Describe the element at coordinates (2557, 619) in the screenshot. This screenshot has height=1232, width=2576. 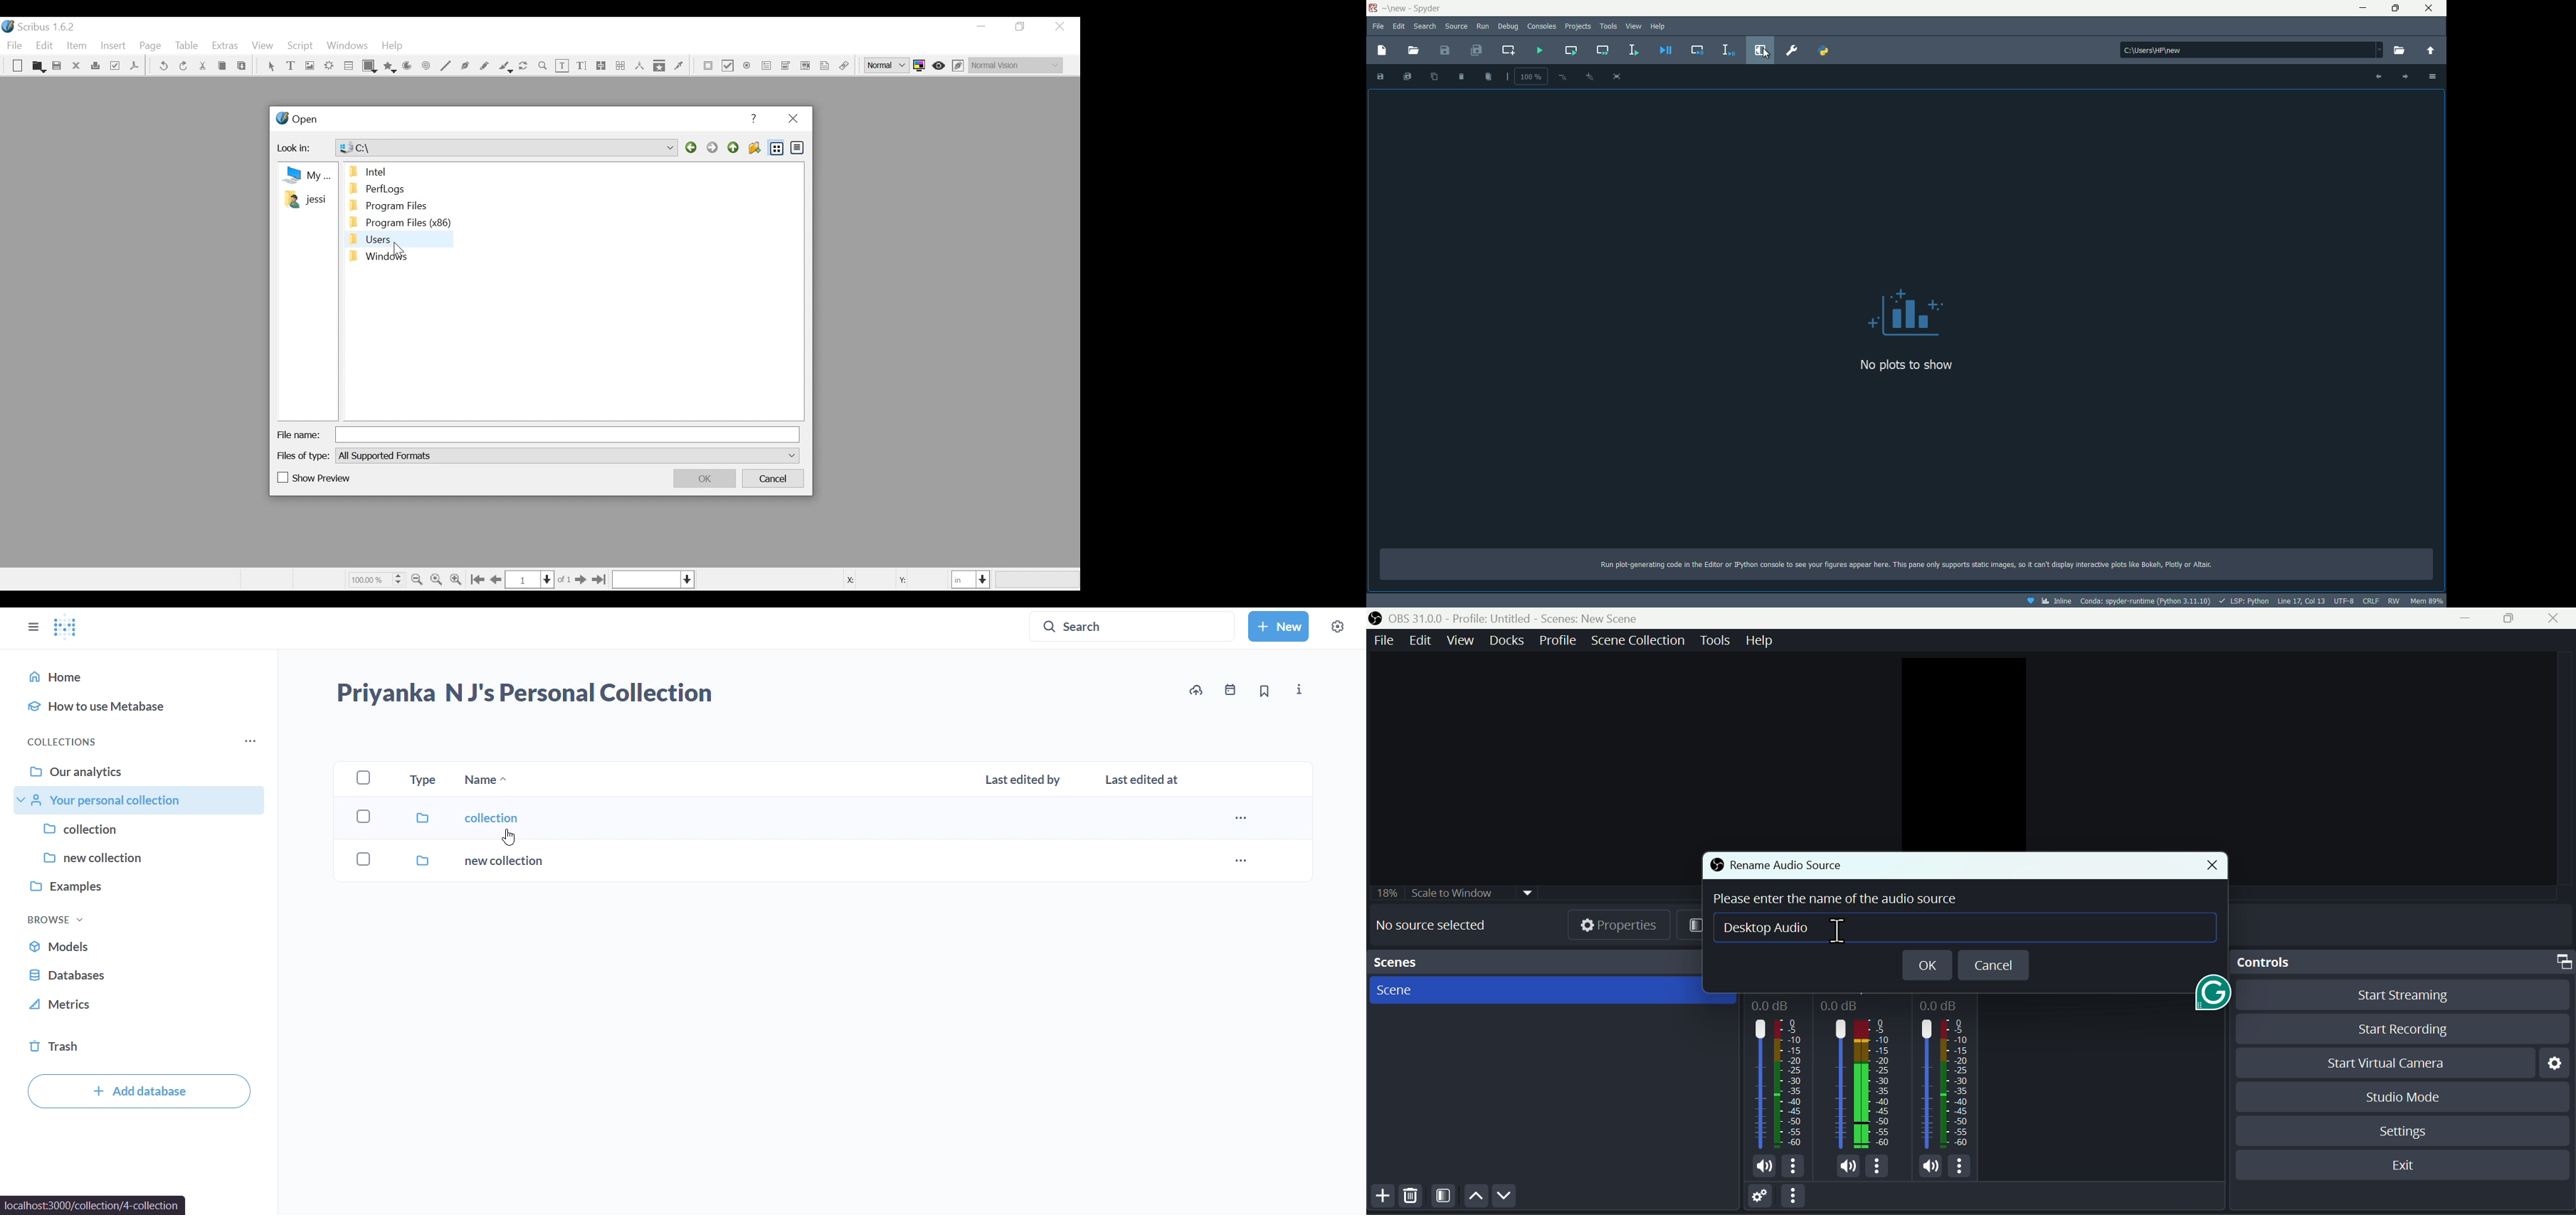
I see `Close` at that location.